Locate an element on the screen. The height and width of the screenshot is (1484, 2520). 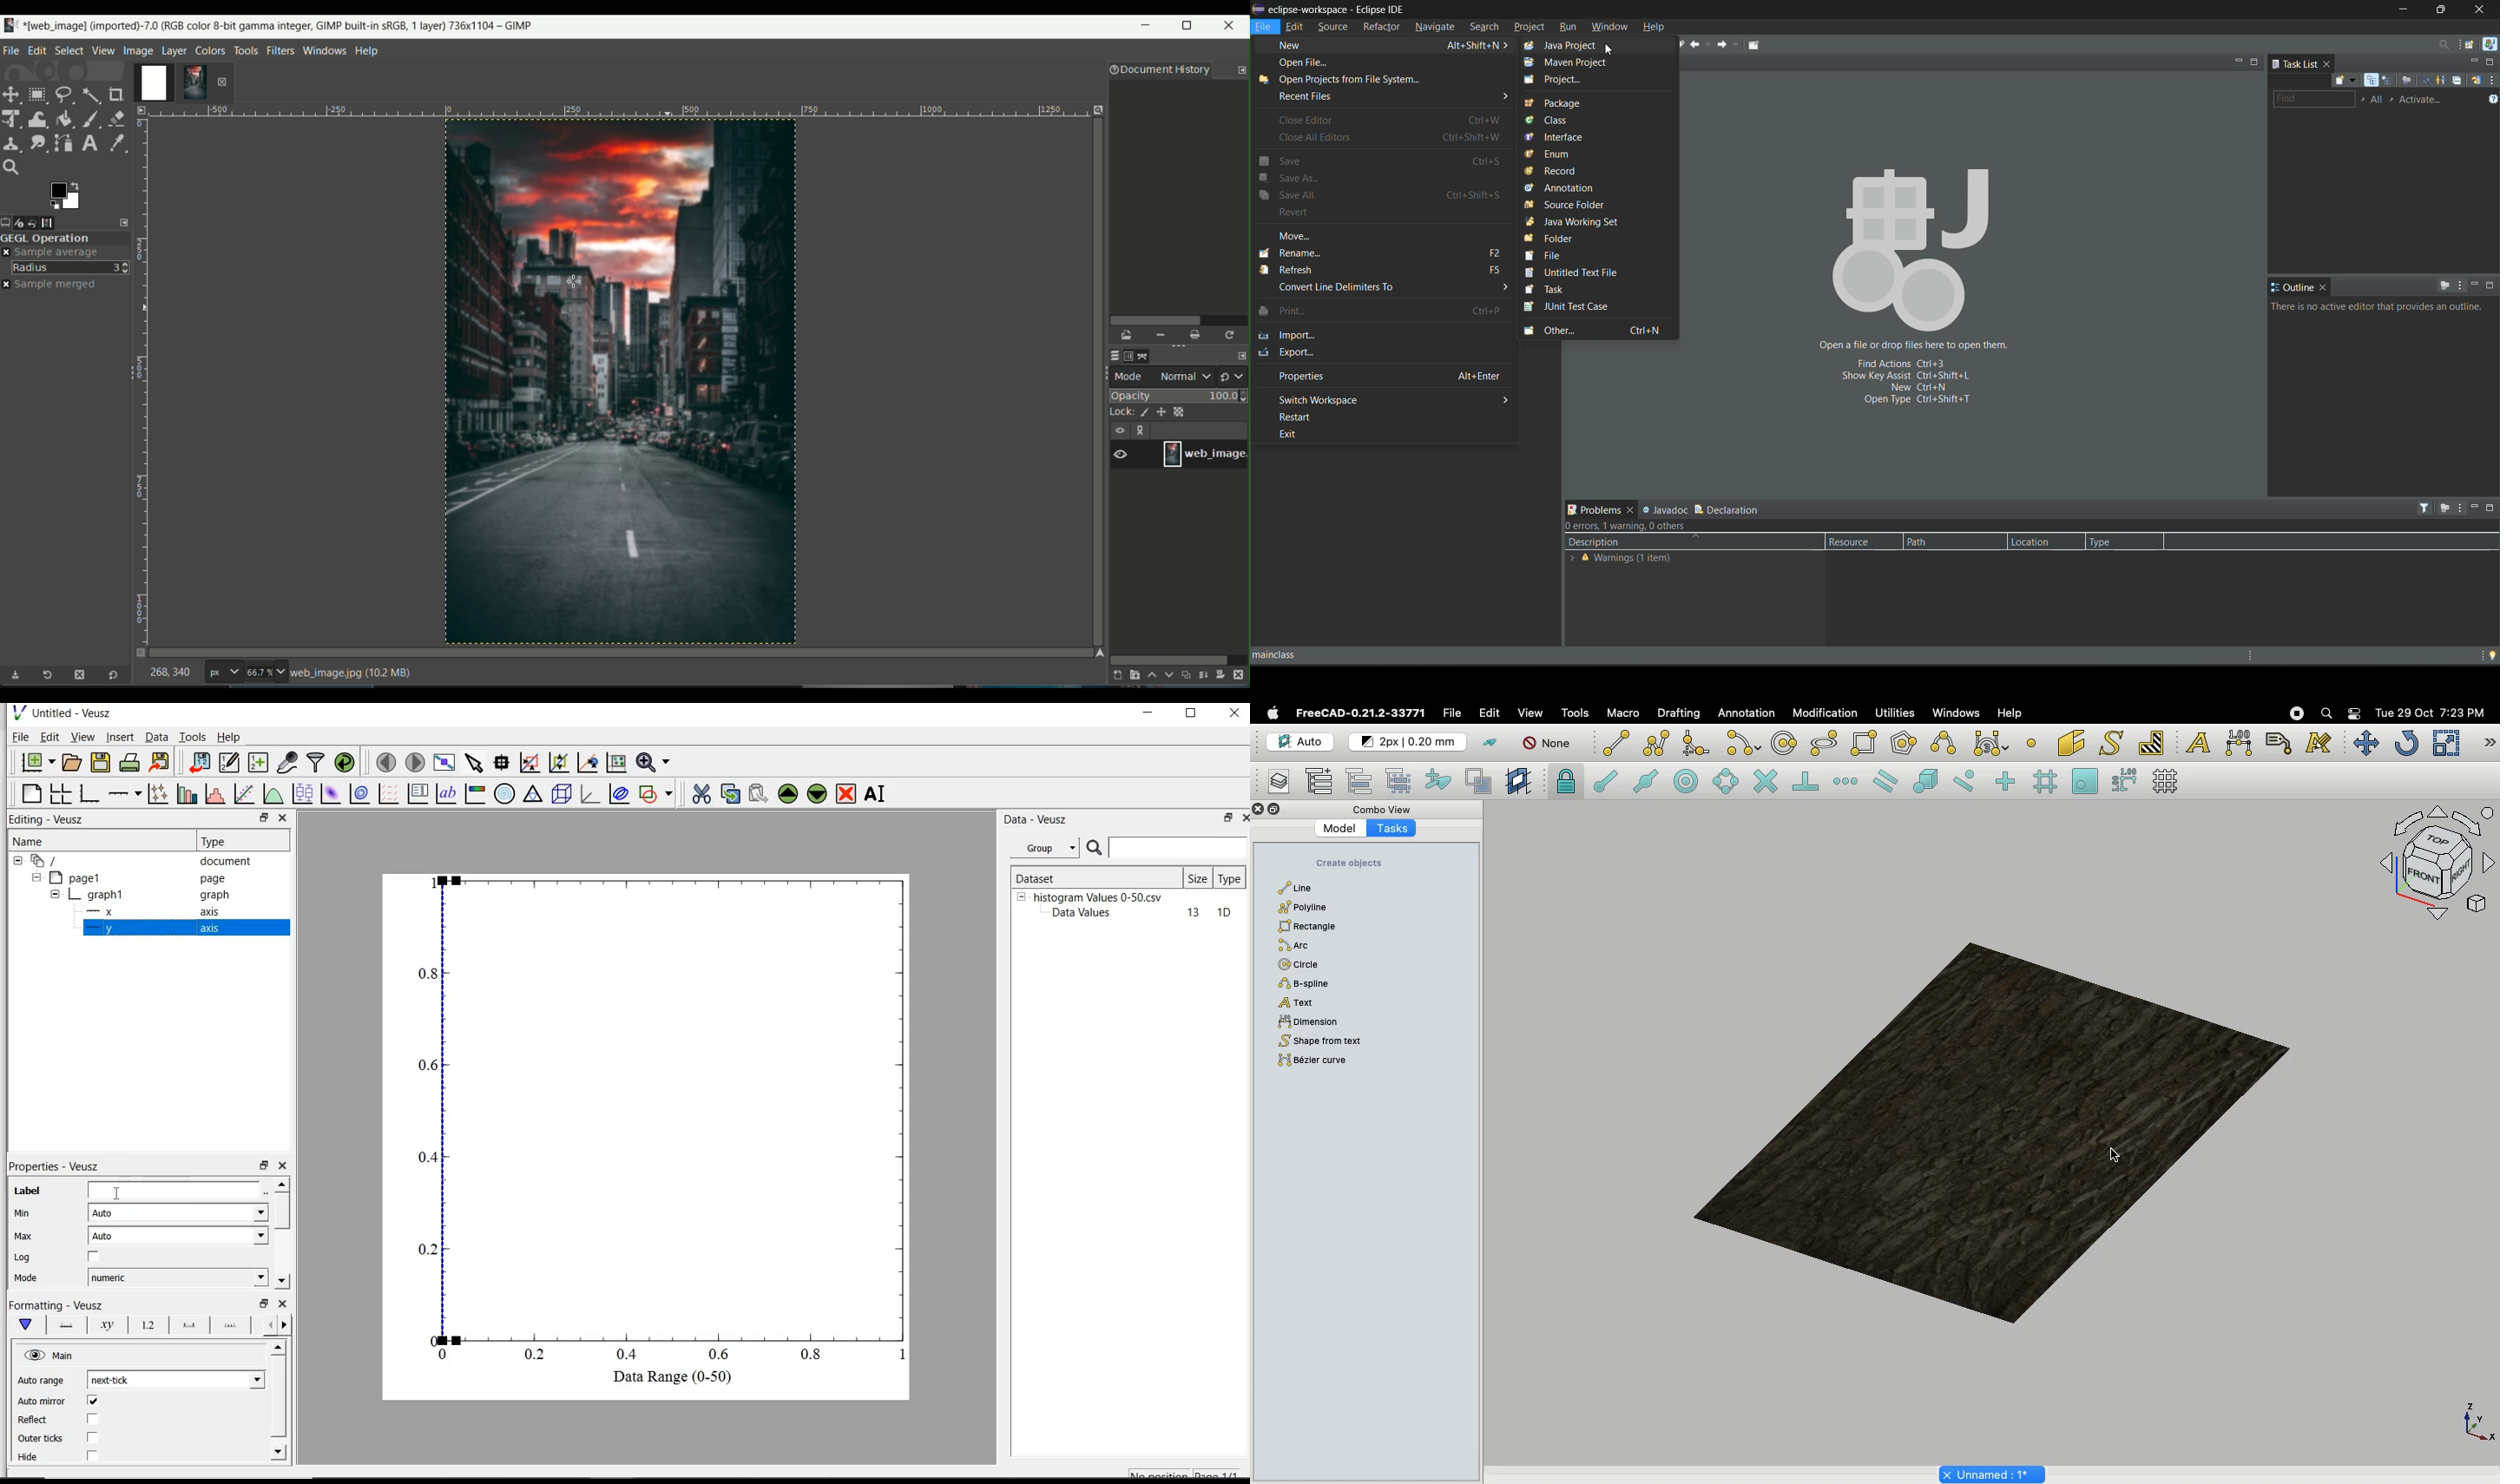
Snap perpendicular is located at coordinates (1803, 780).